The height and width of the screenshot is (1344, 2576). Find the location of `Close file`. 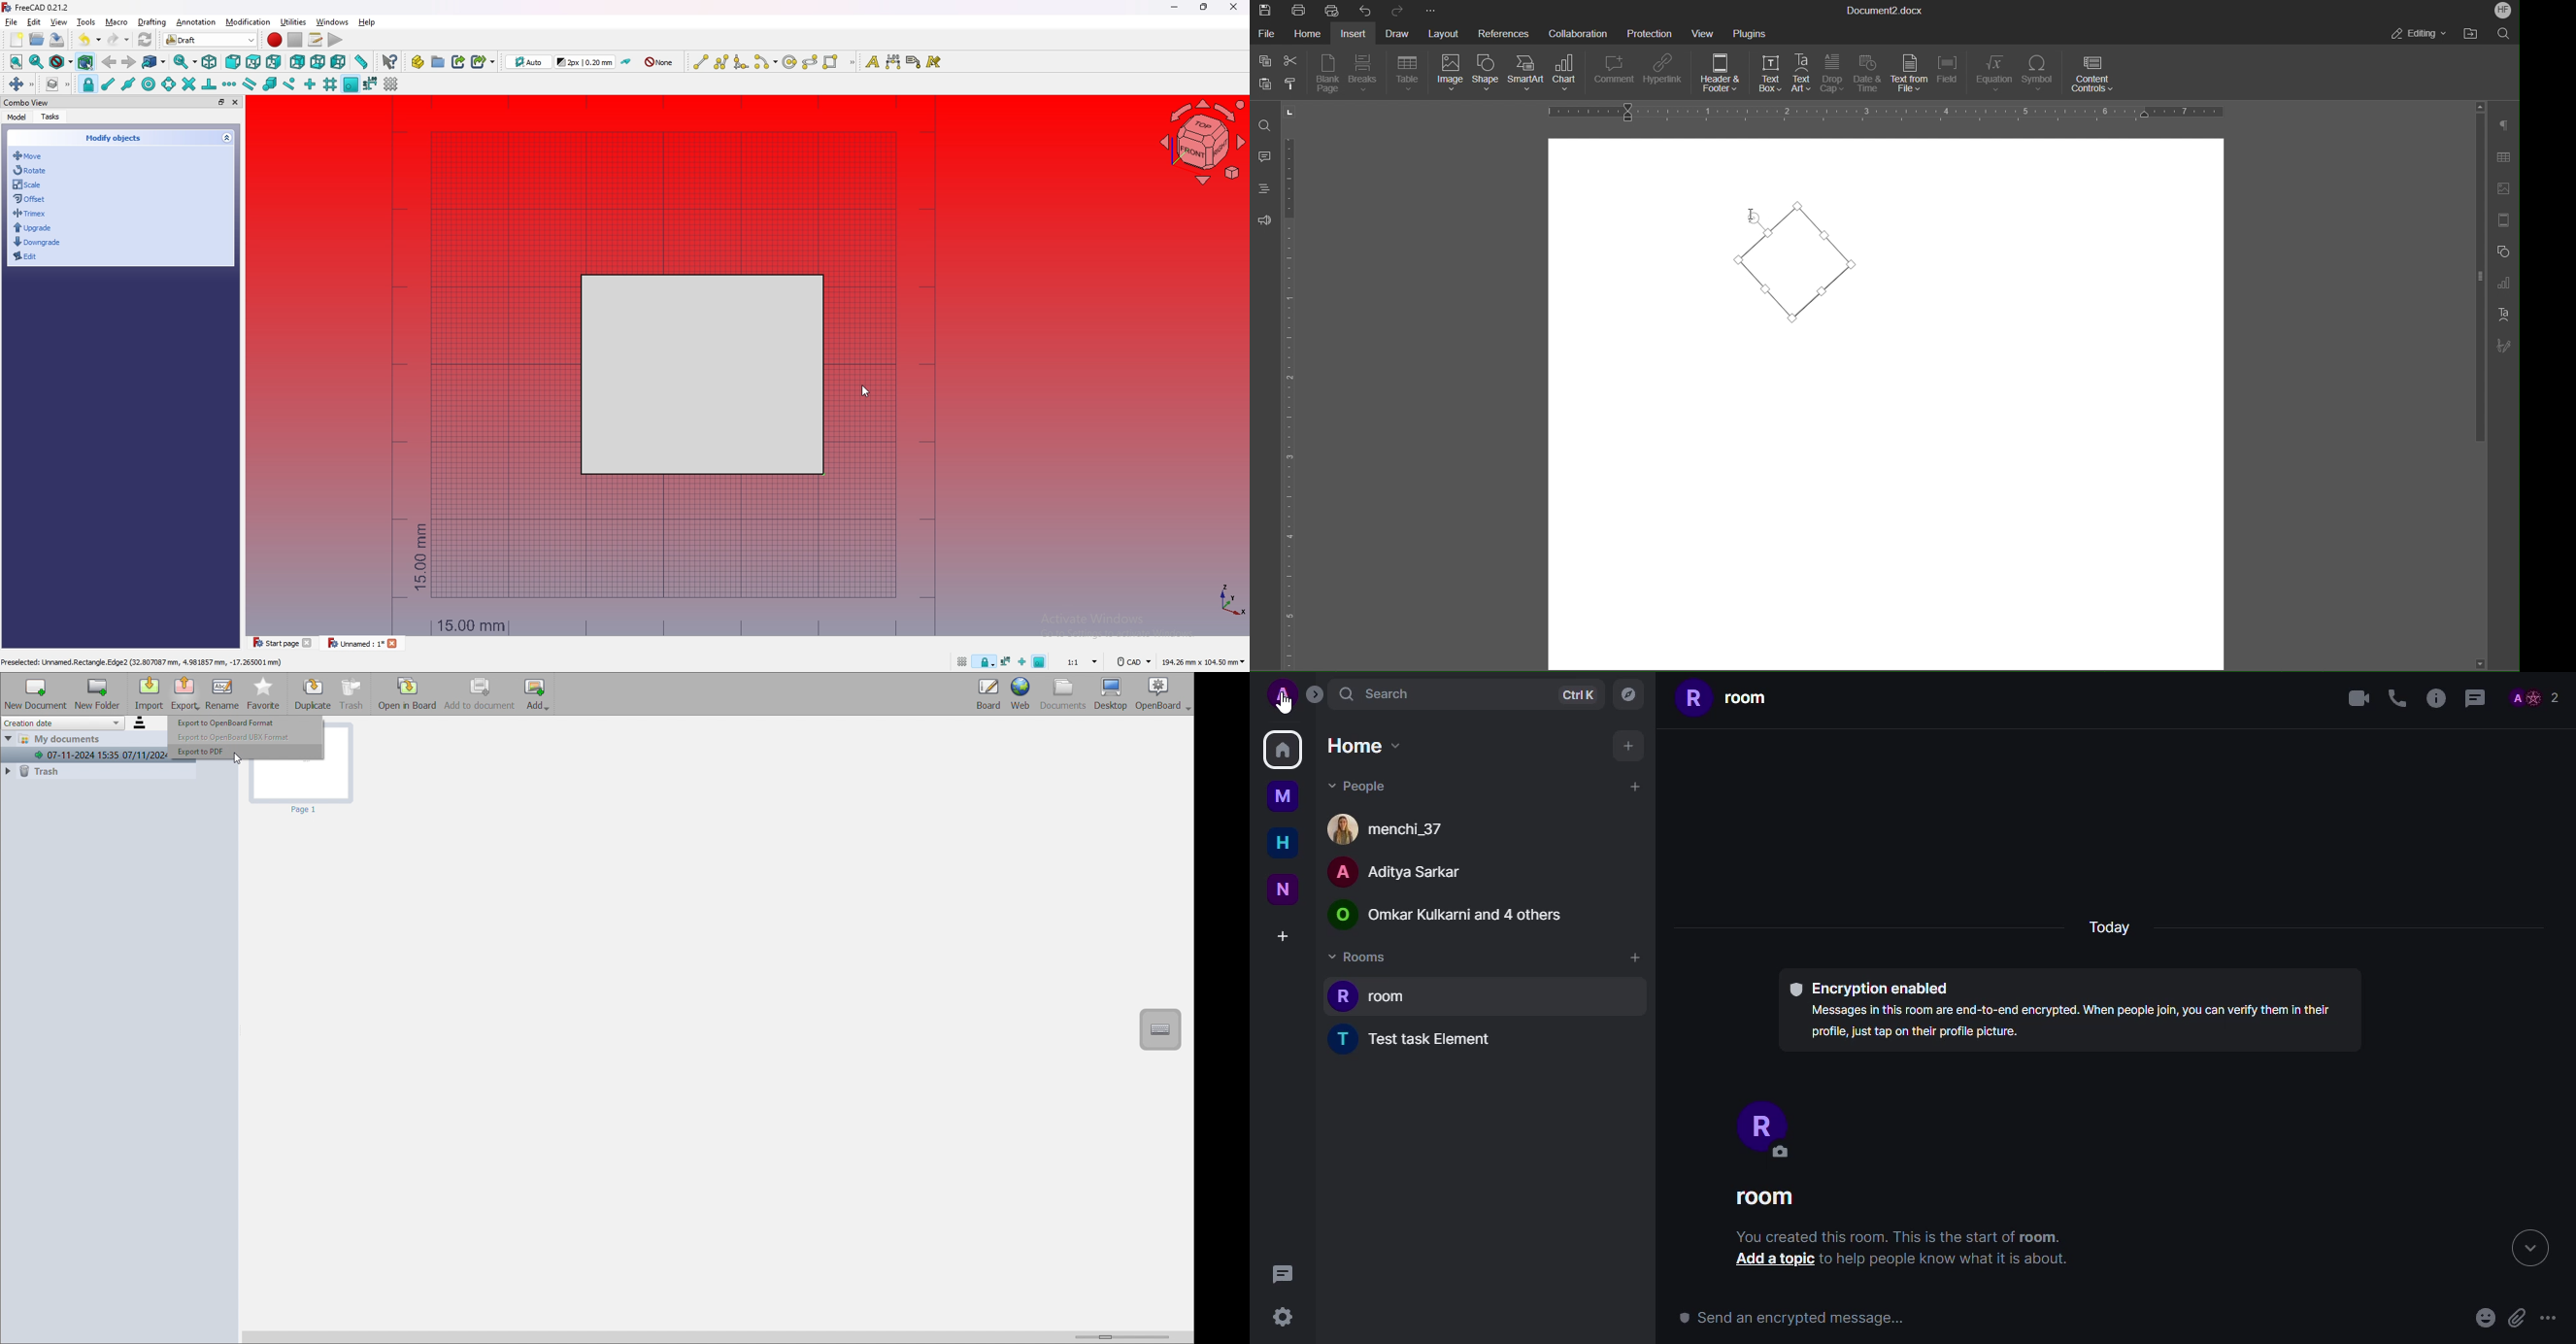

Close file is located at coordinates (309, 643).